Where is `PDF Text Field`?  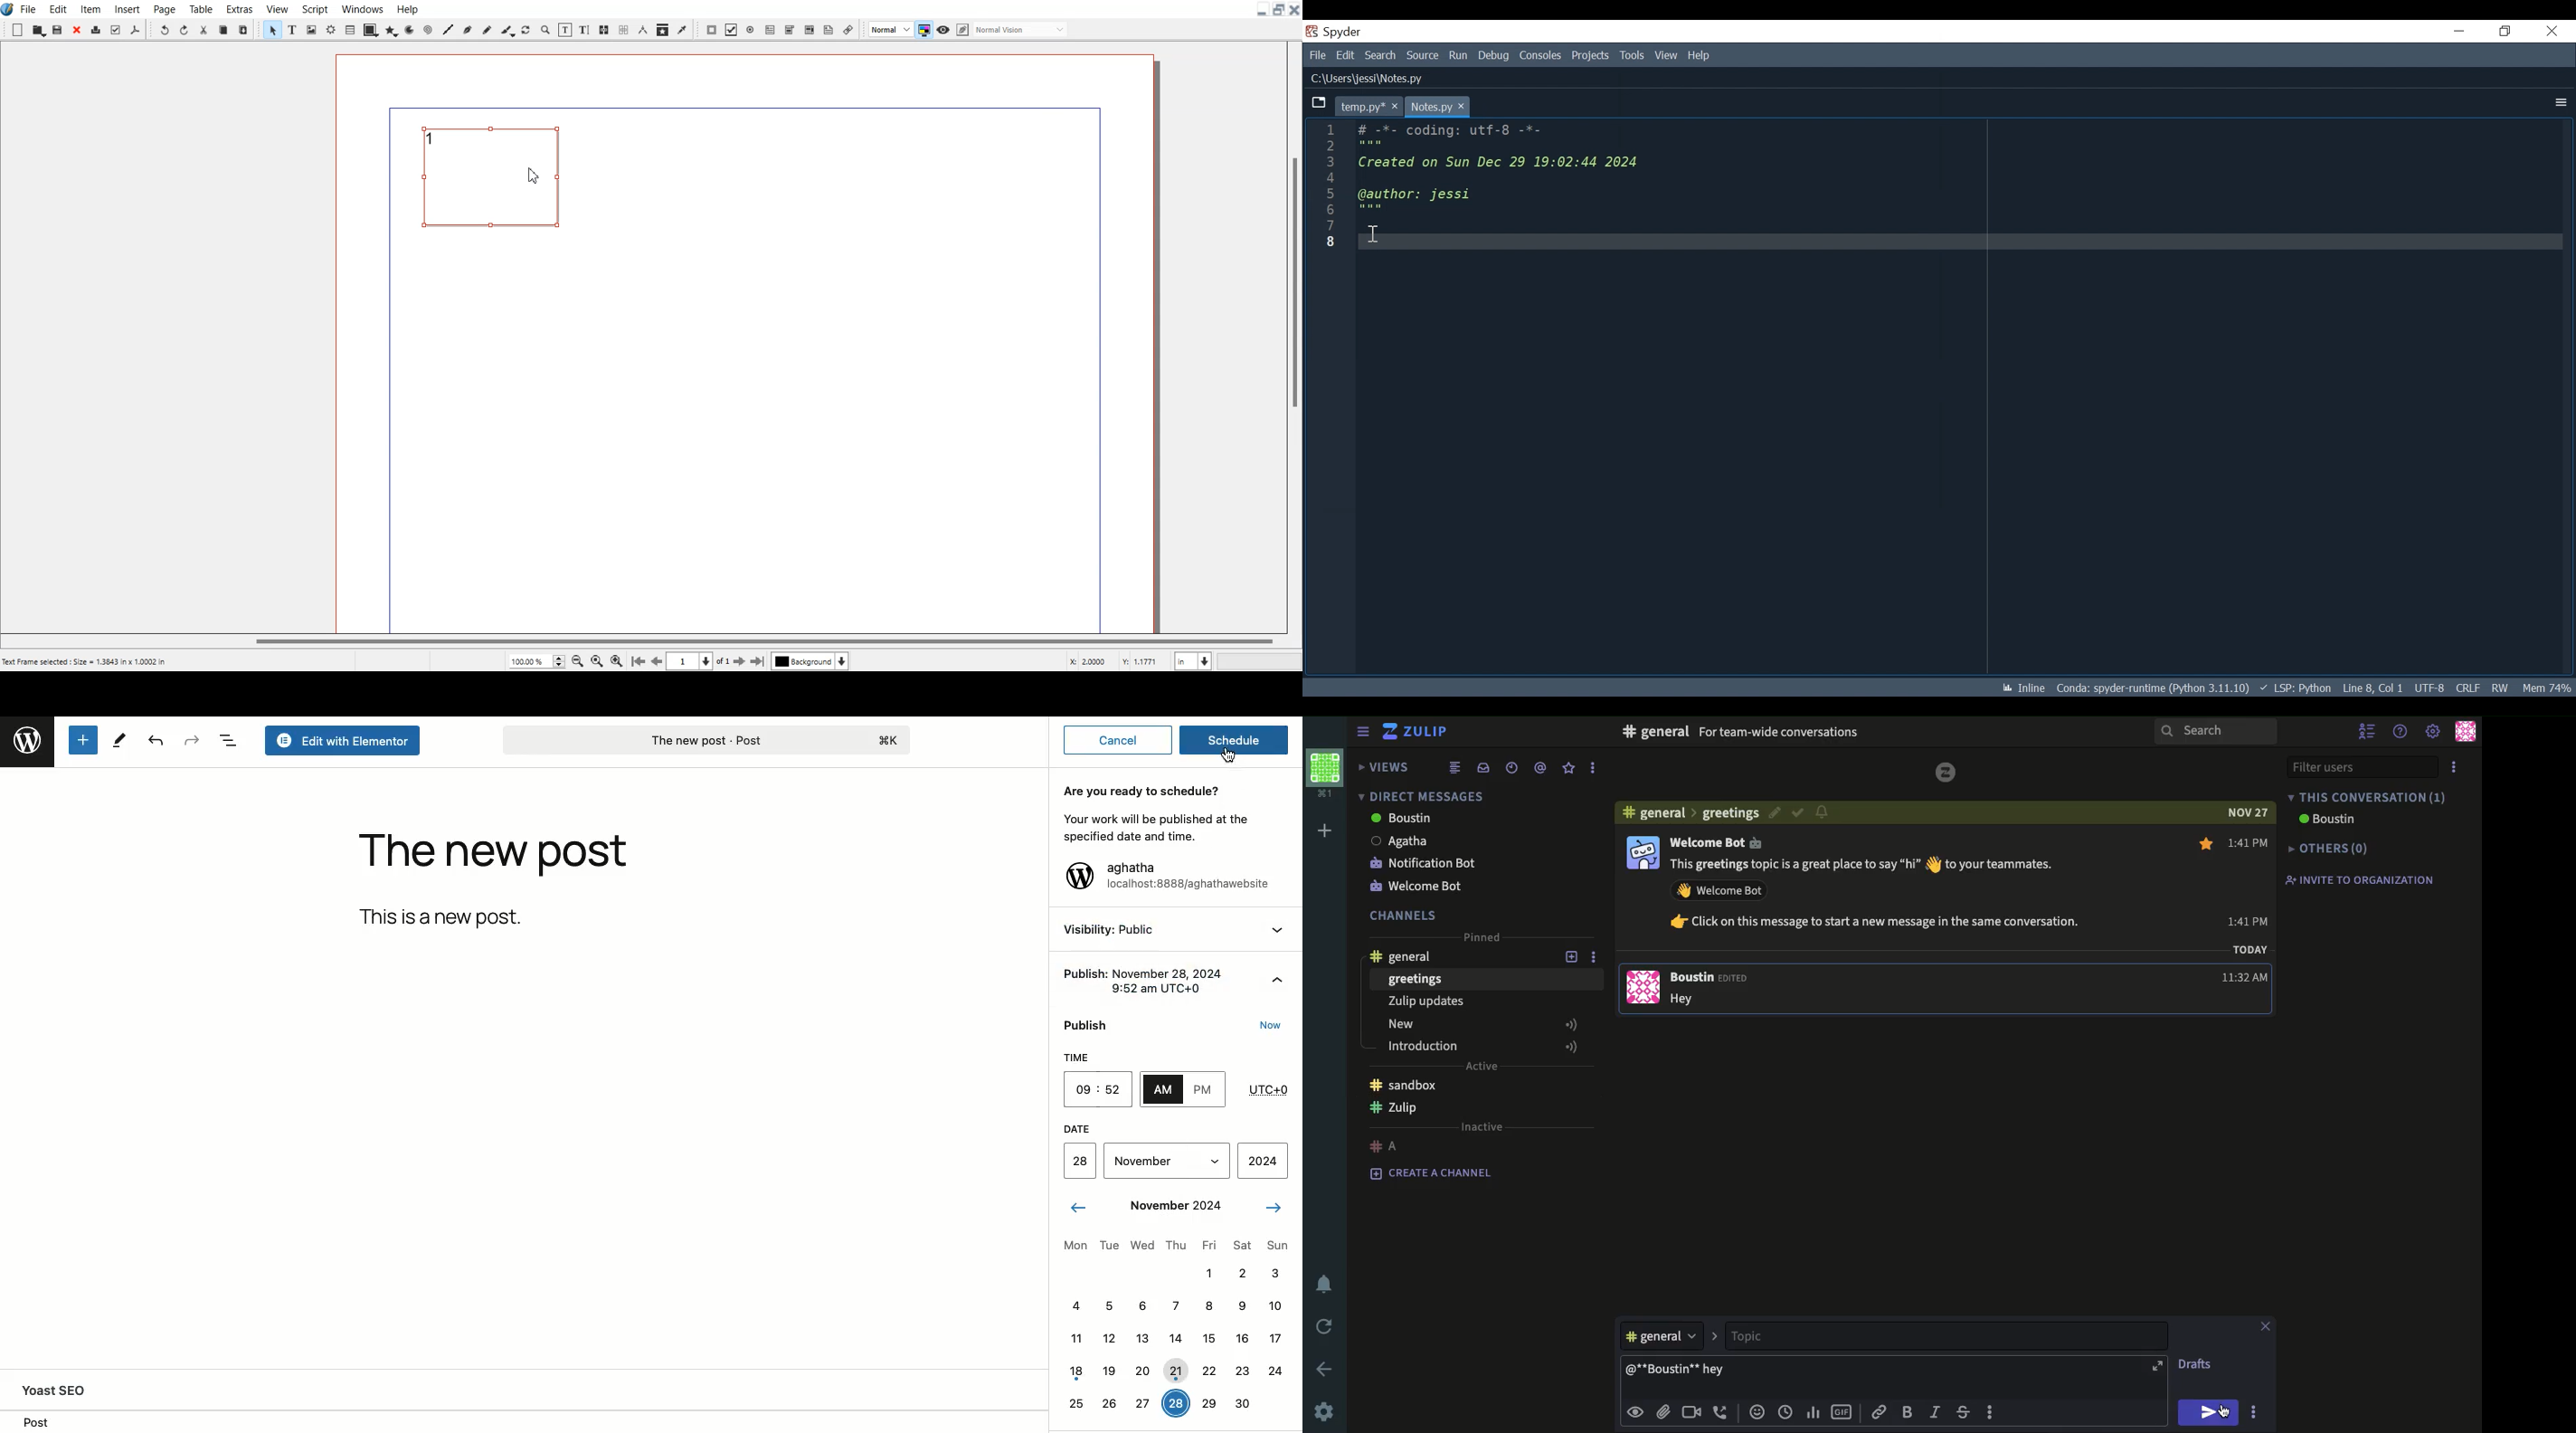 PDF Text Field is located at coordinates (770, 29).